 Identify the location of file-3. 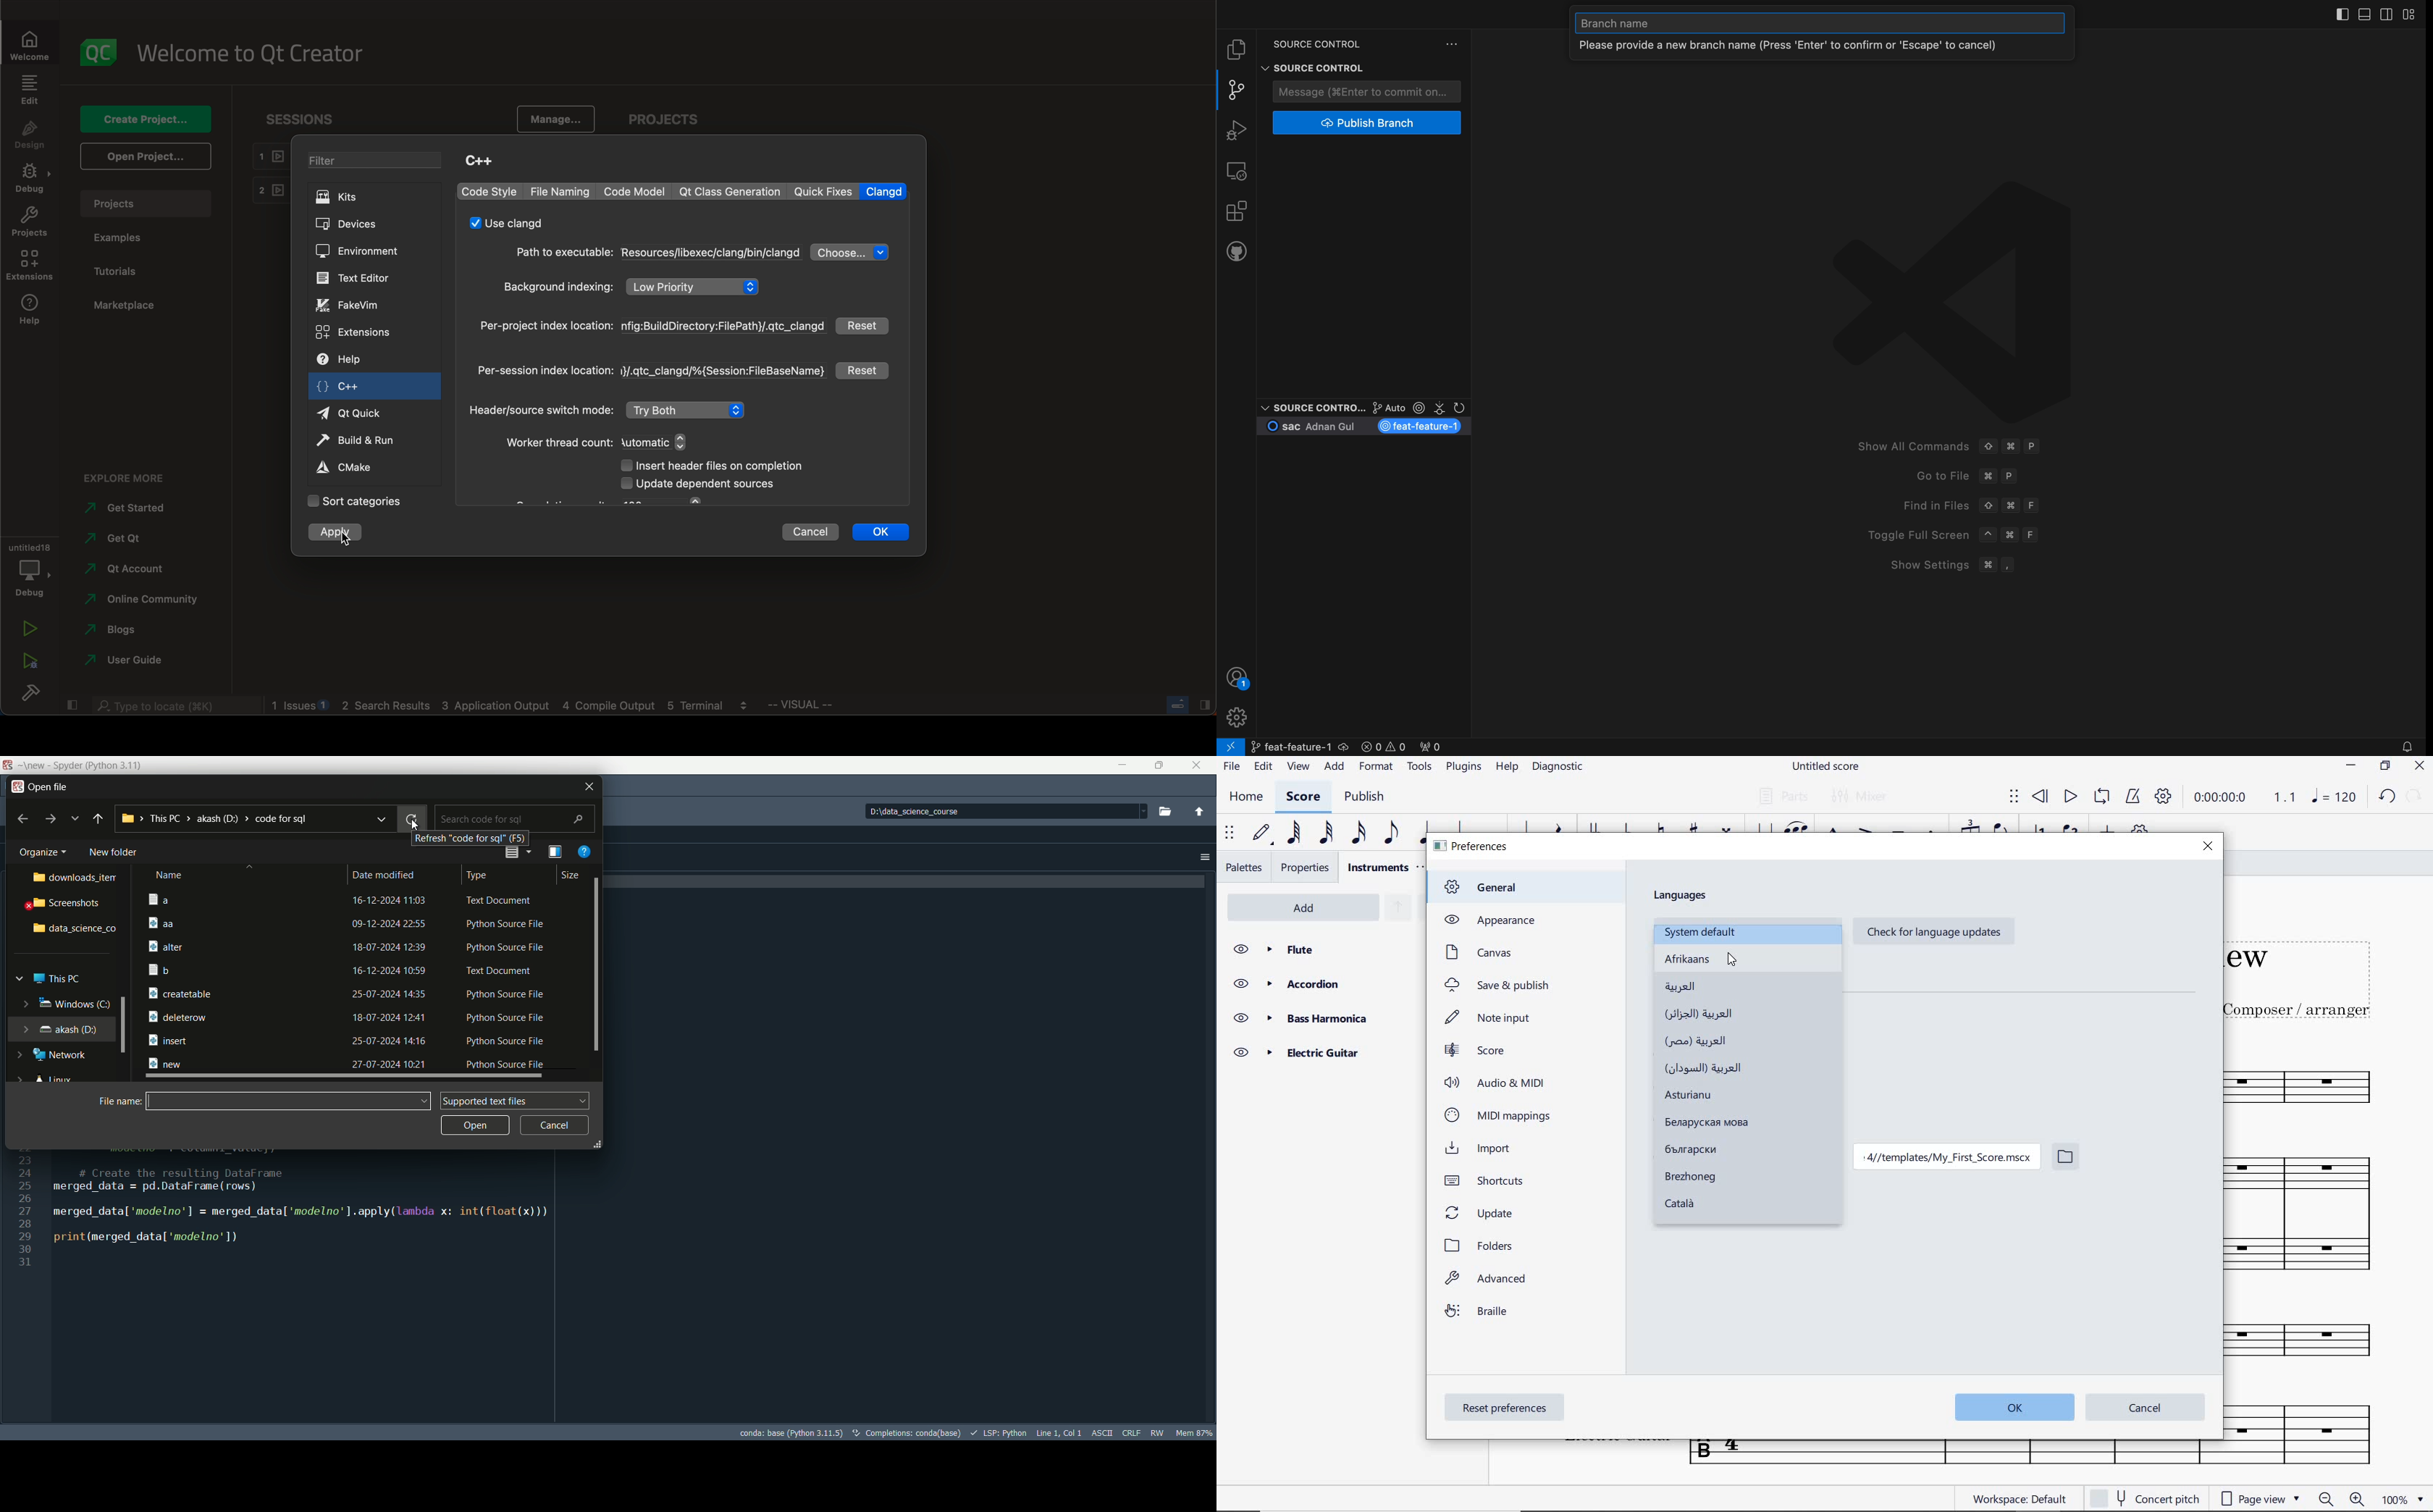
(349, 948).